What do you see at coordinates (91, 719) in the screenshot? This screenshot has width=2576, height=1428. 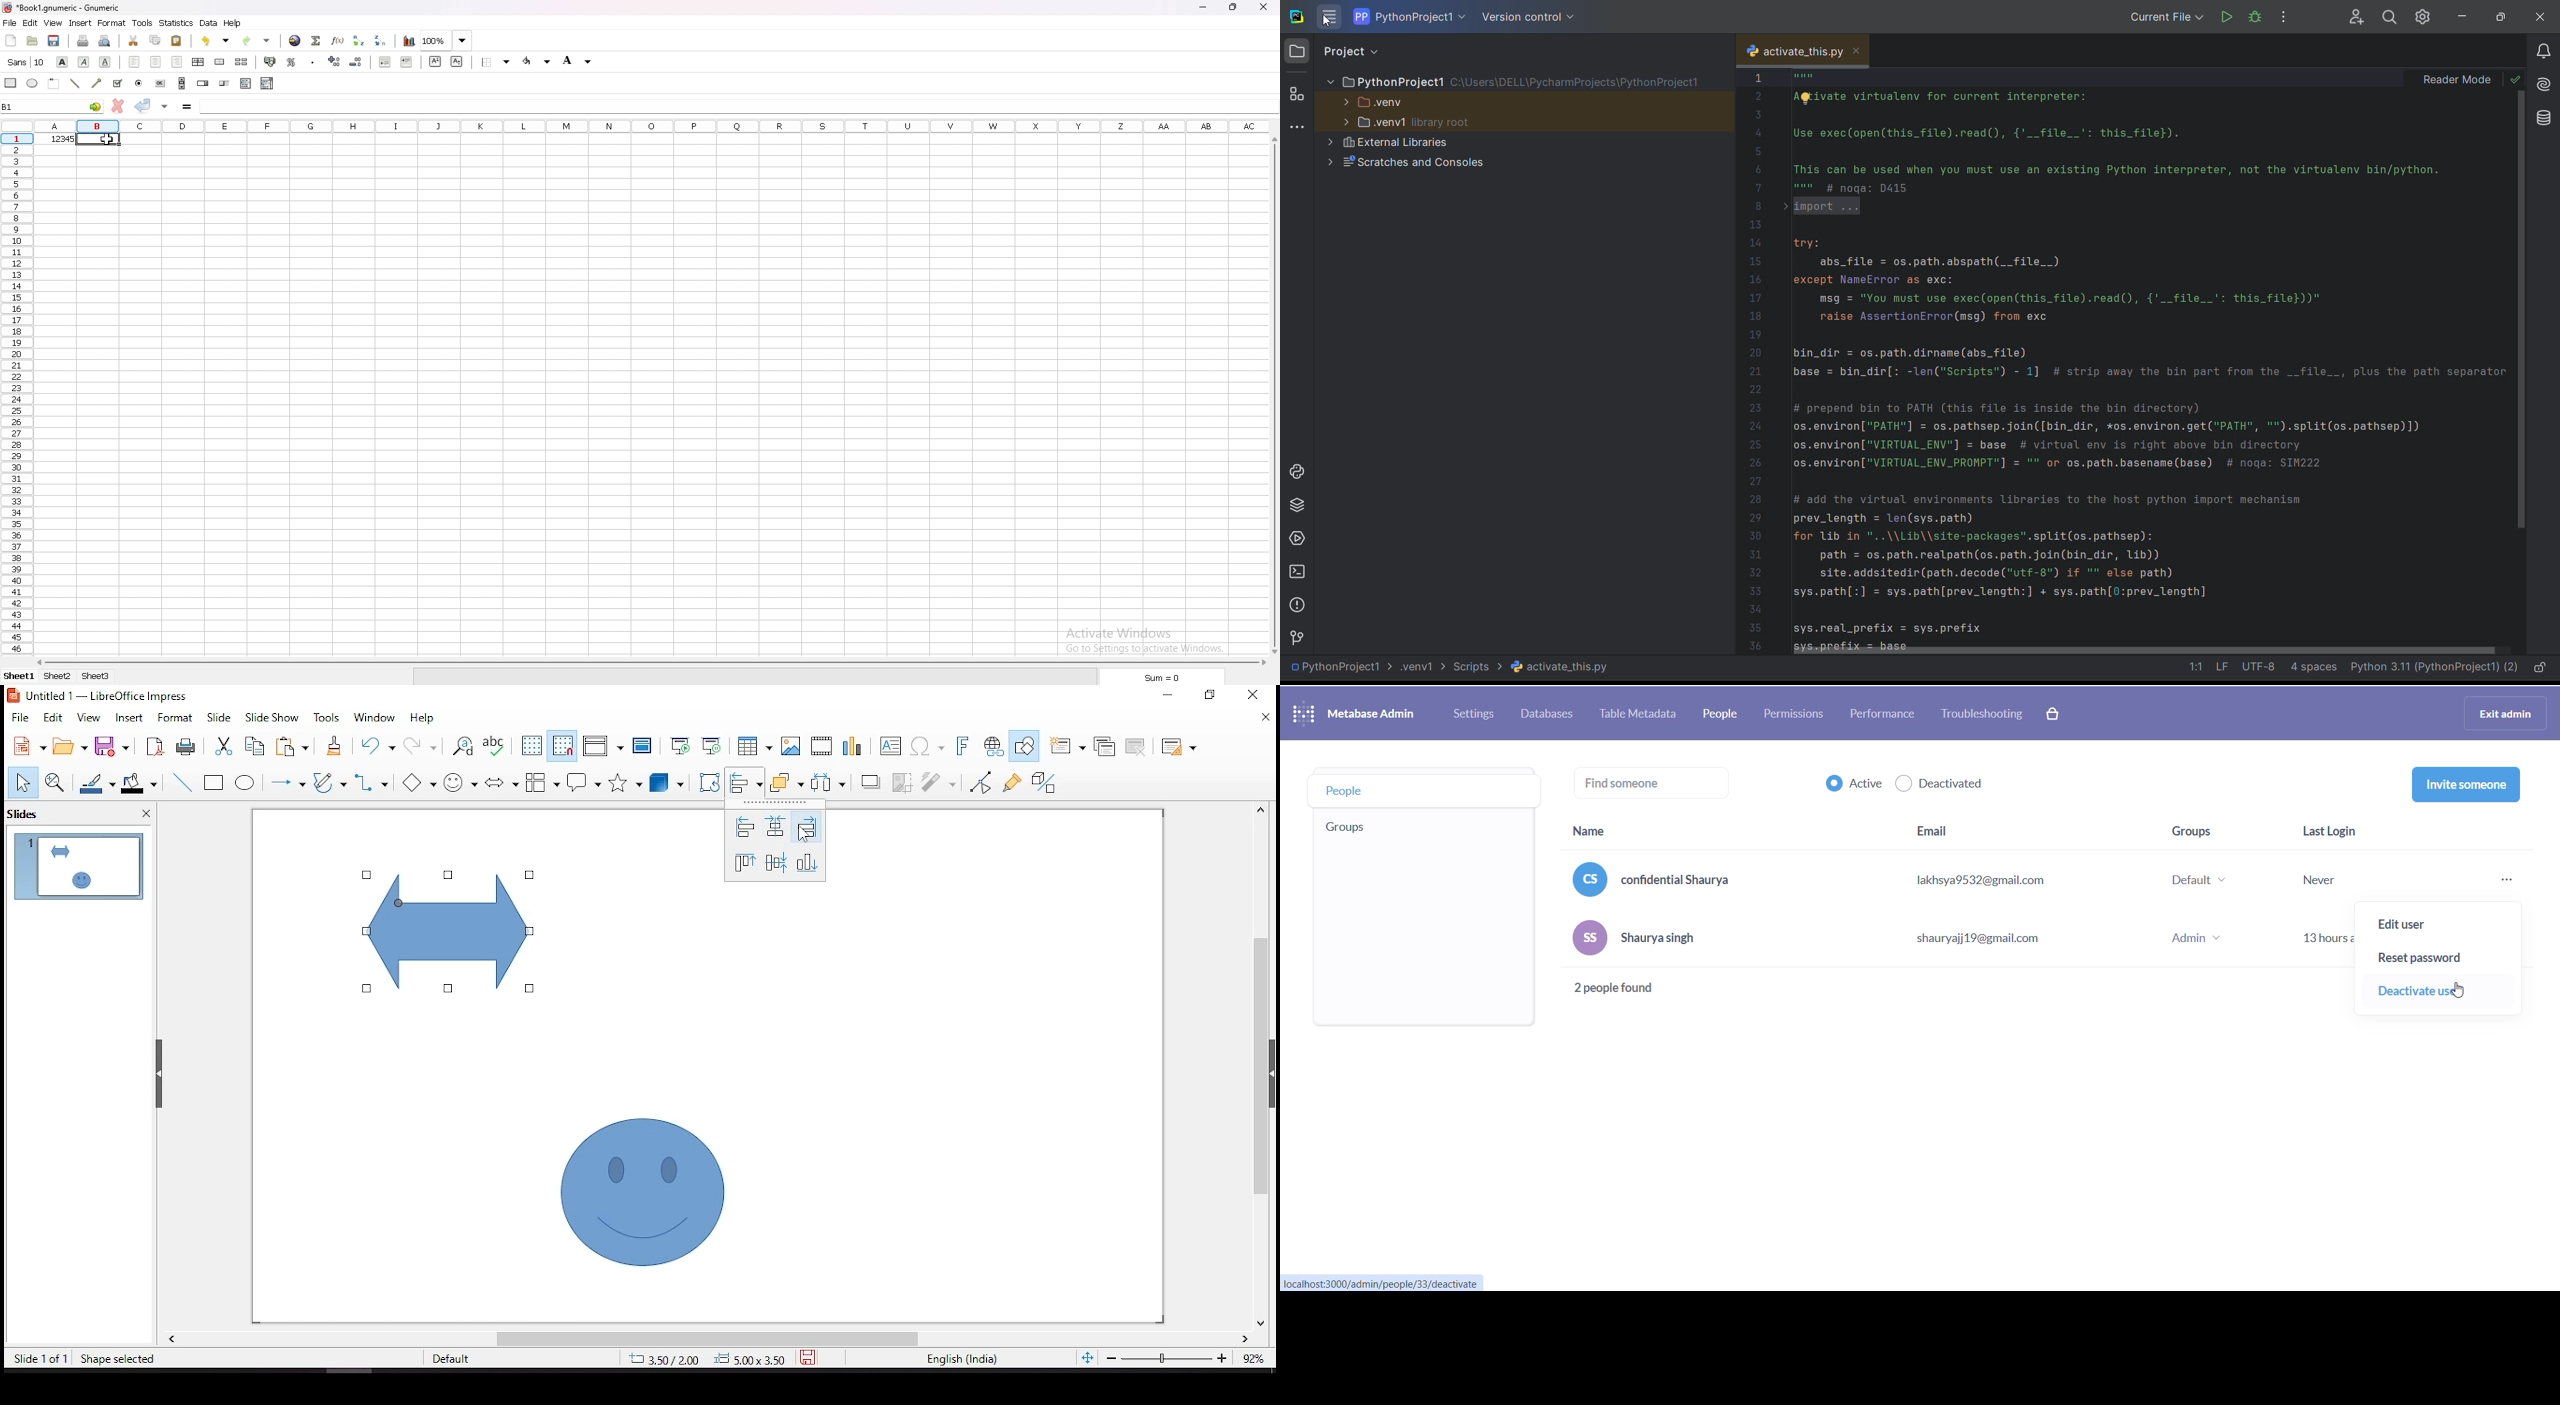 I see `view` at bounding box center [91, 719].